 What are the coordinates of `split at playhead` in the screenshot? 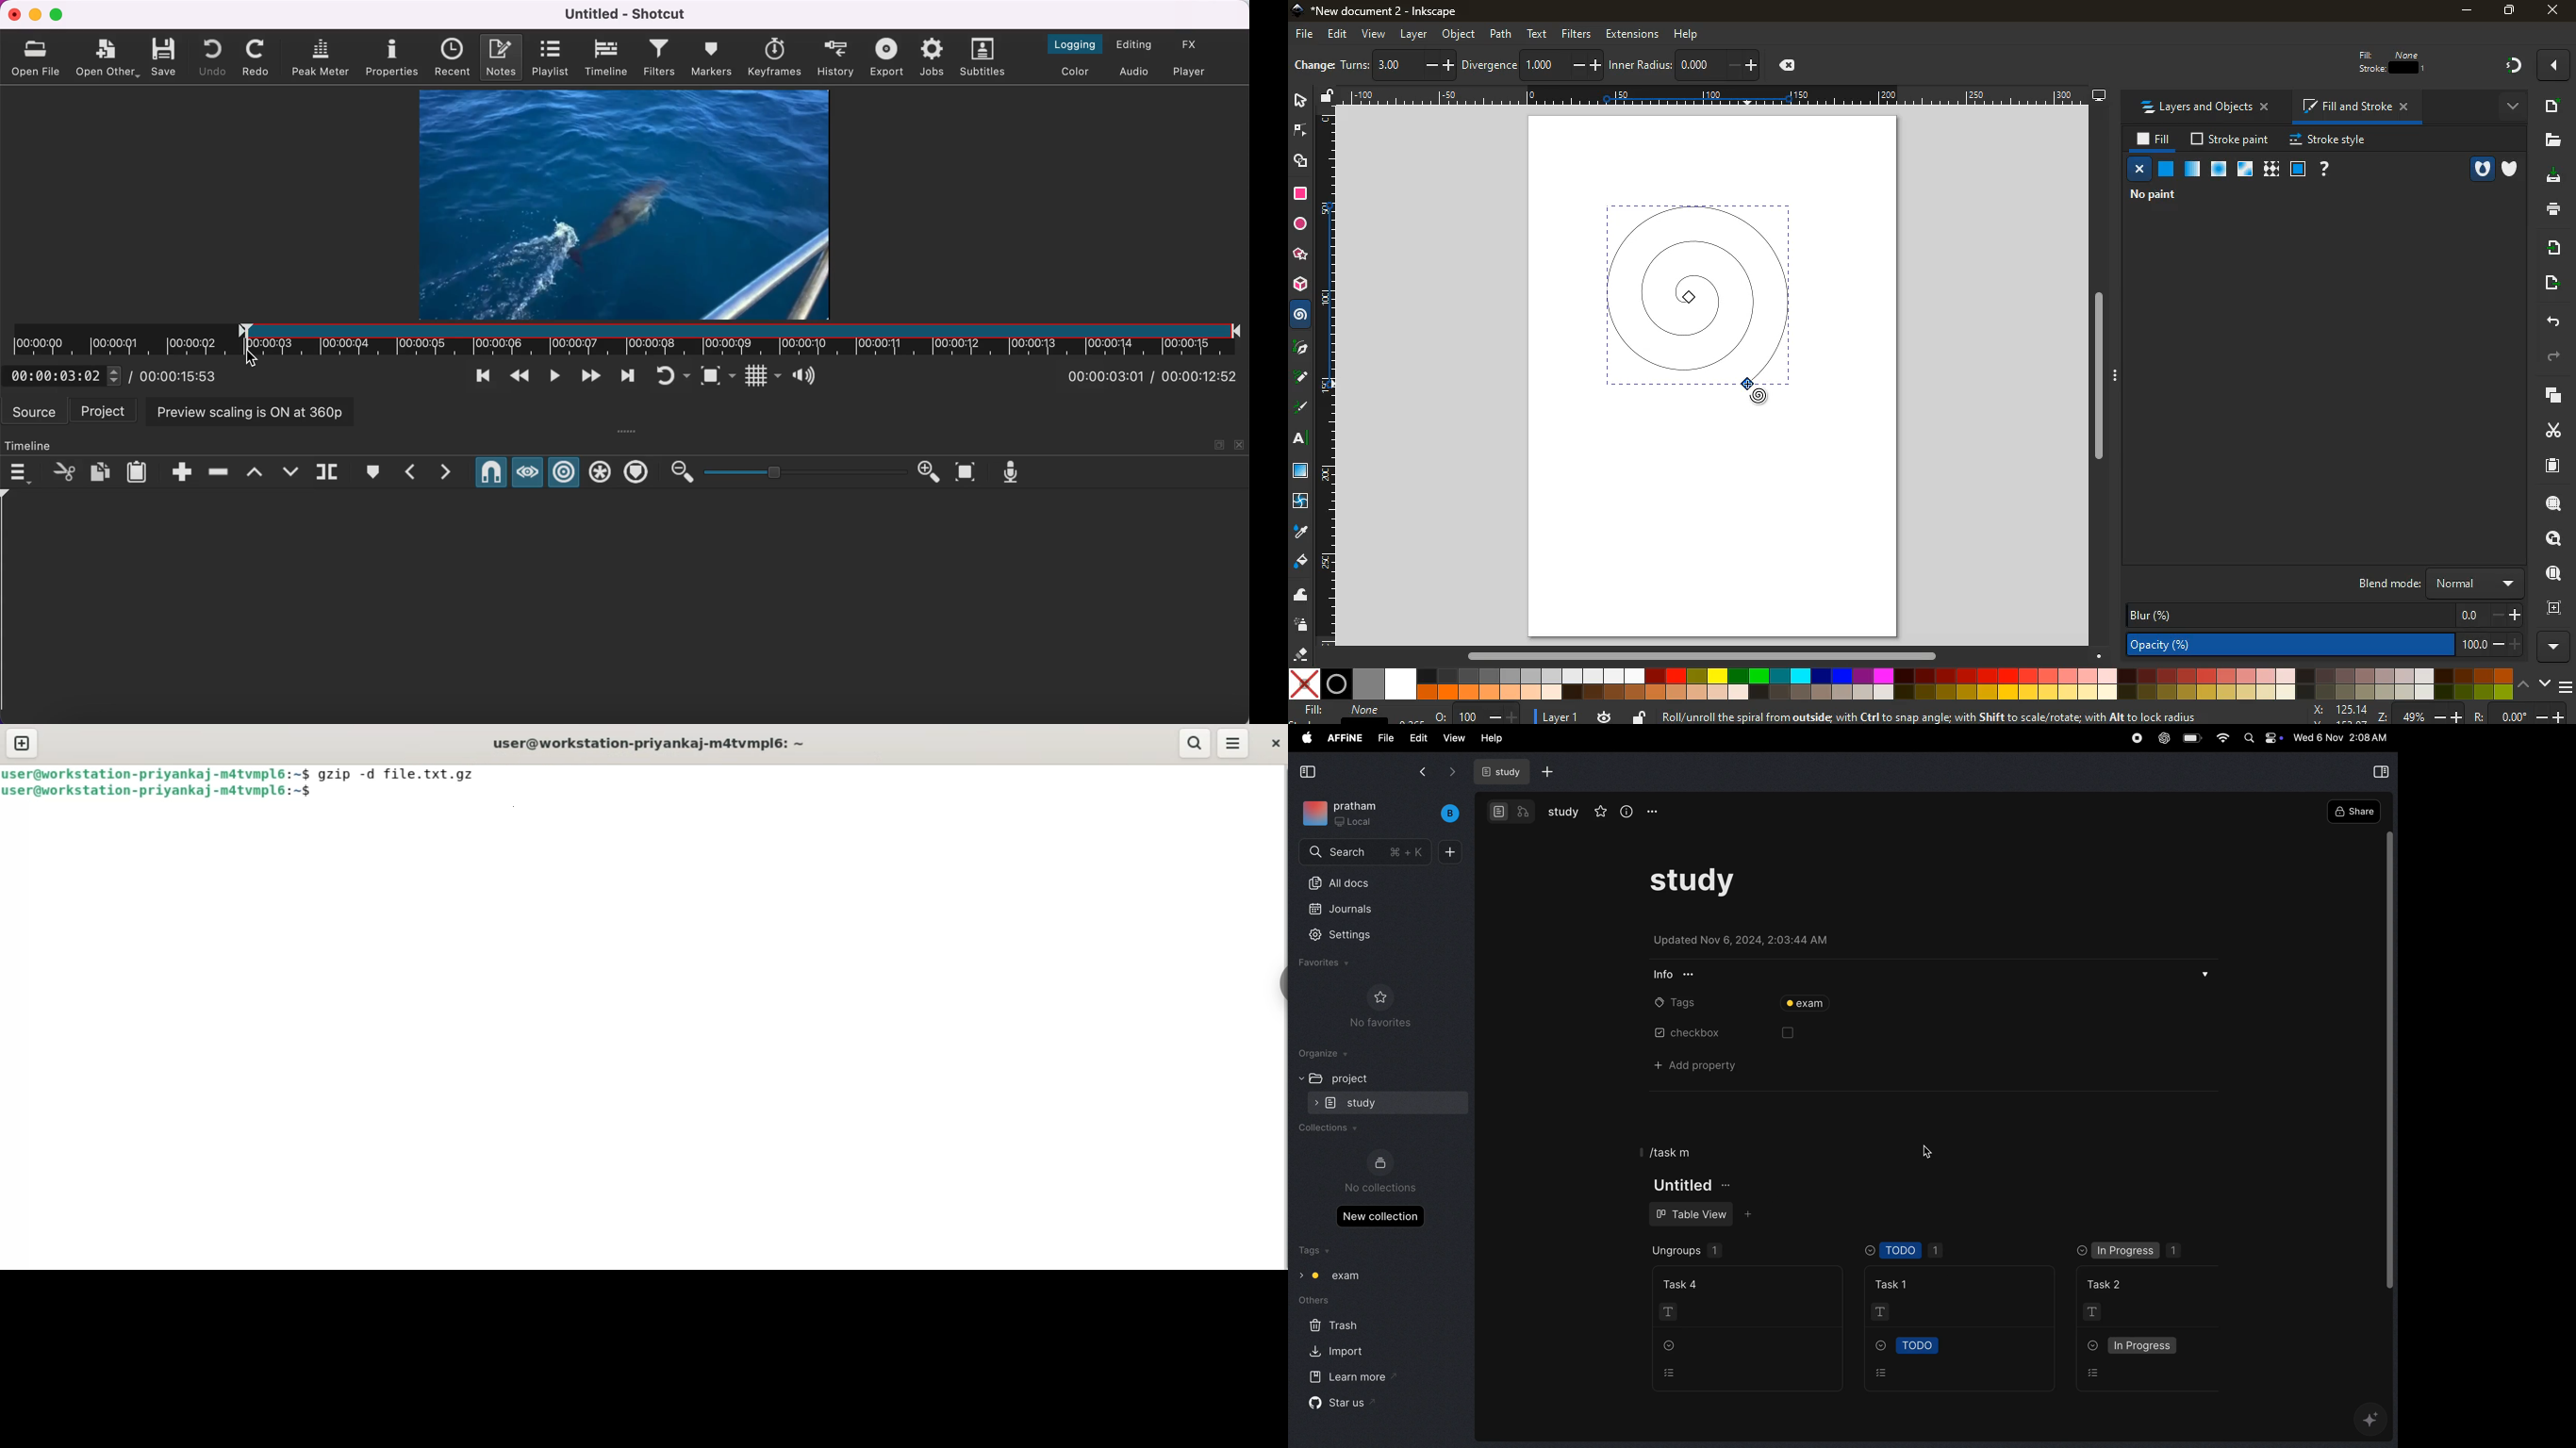 It's located at (327, 472).